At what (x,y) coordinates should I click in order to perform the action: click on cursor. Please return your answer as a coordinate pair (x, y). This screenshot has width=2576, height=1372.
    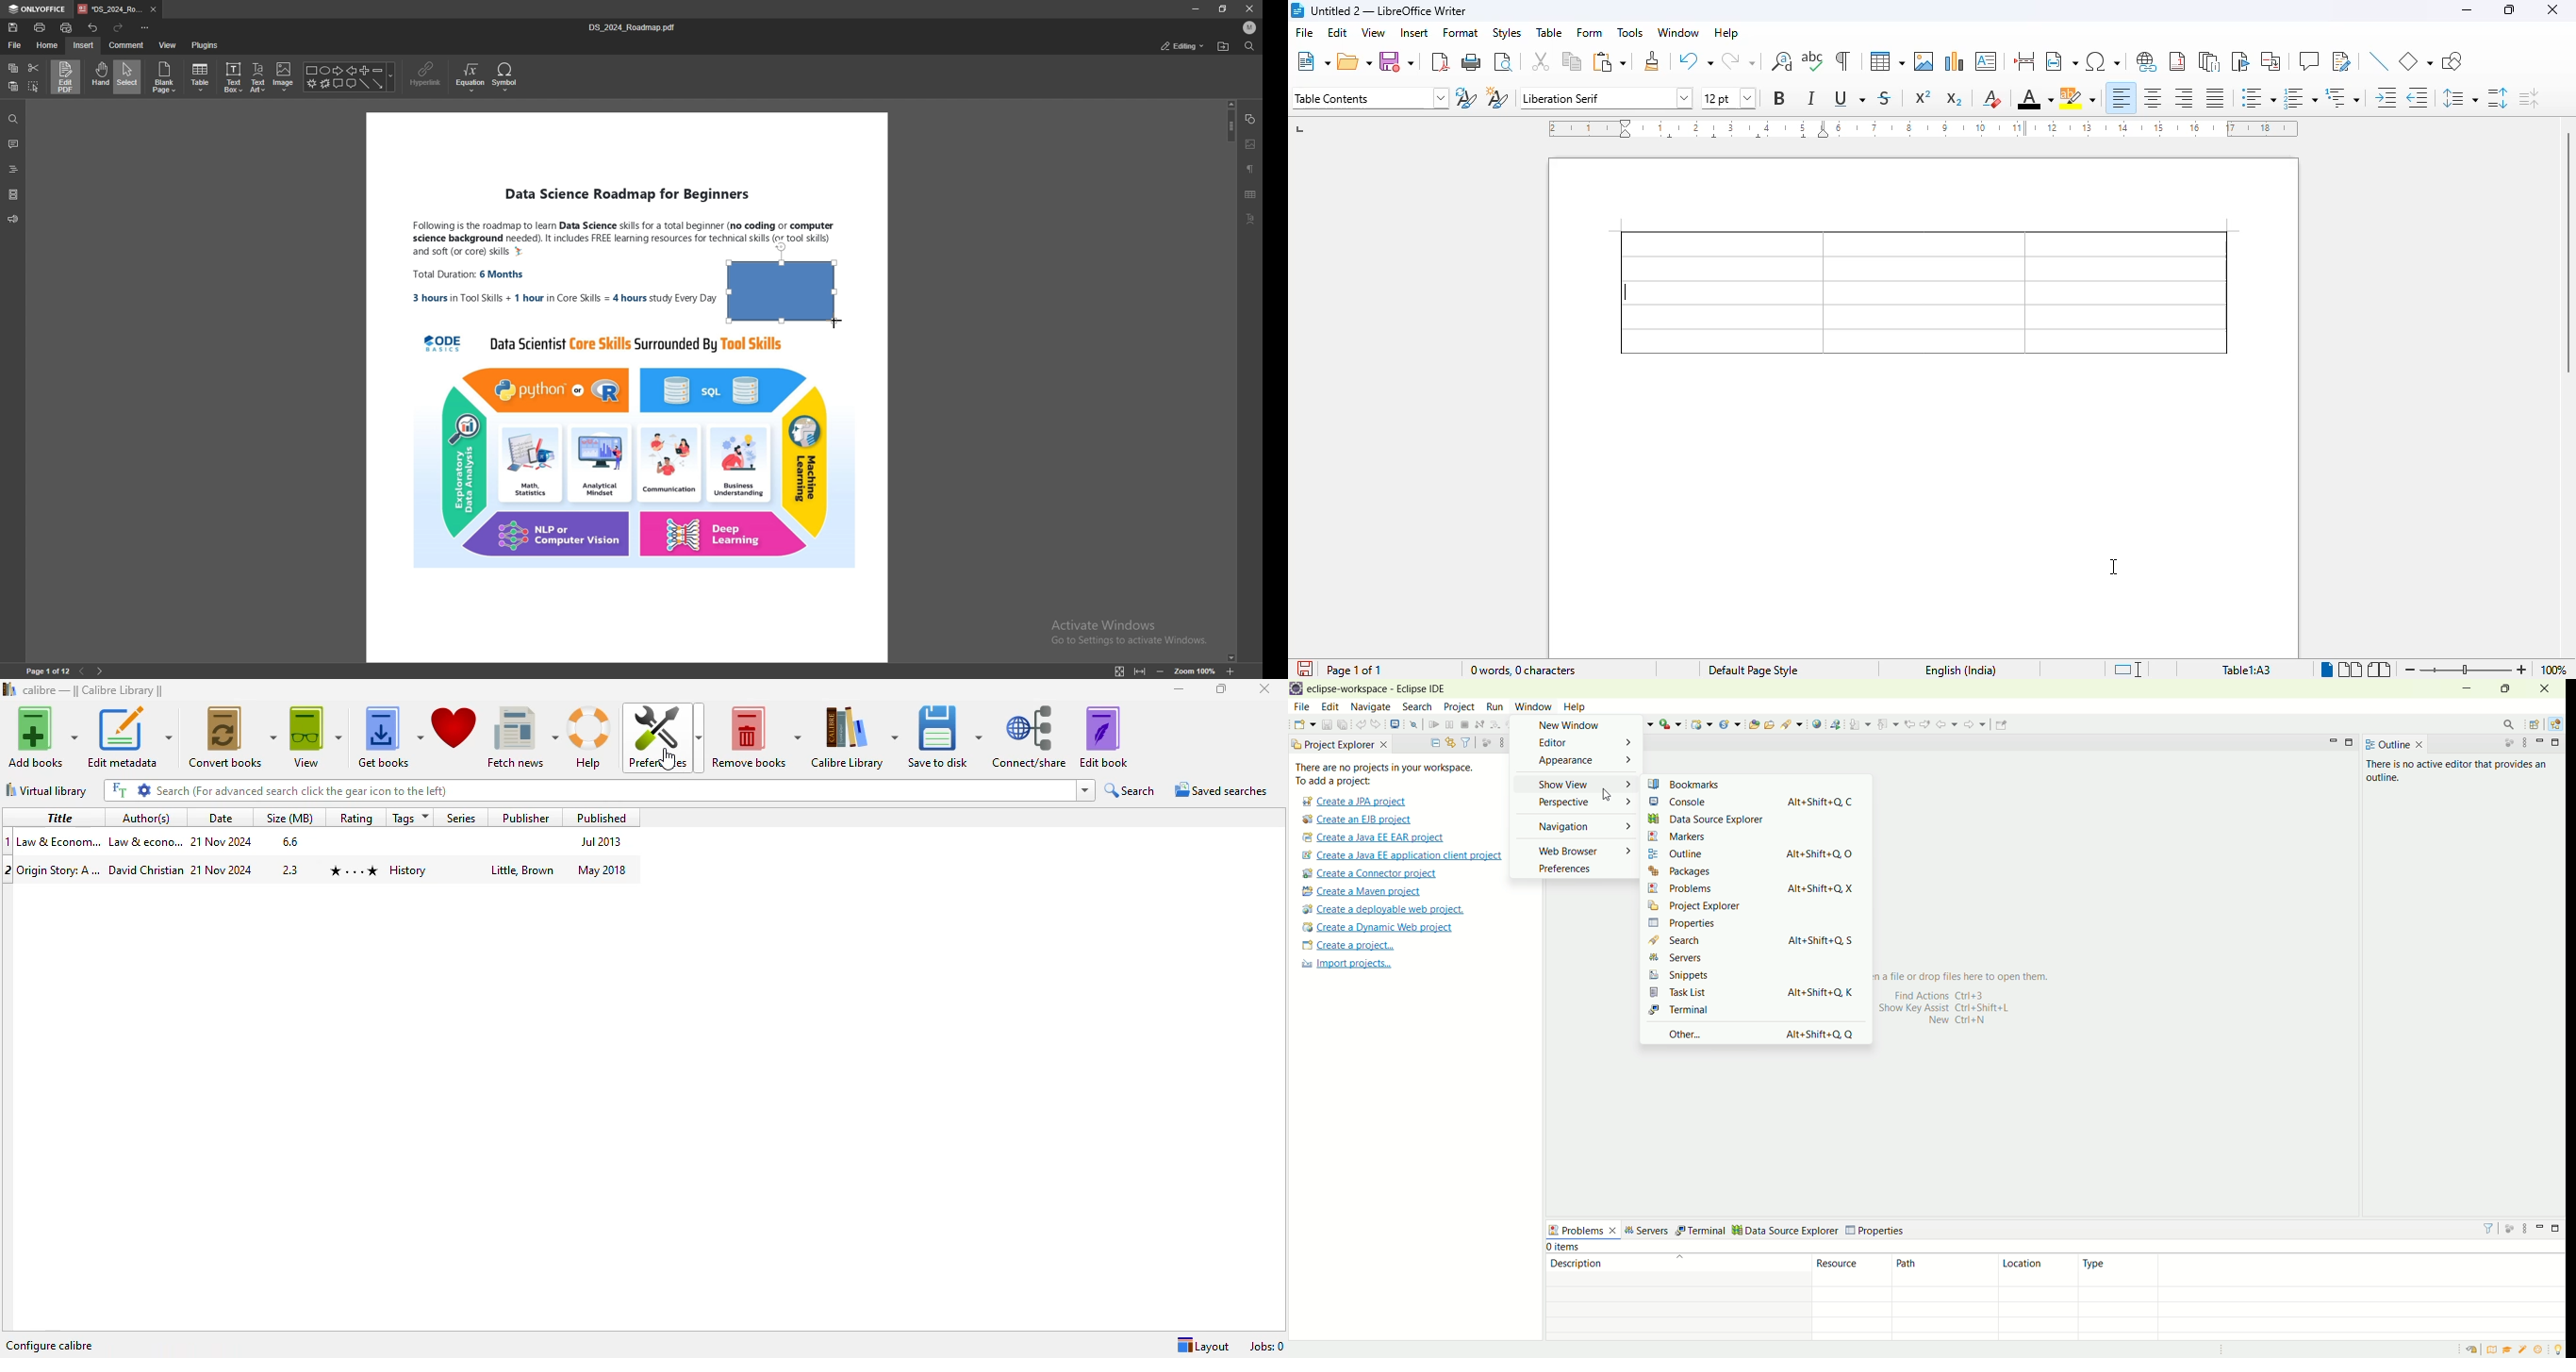
    Looking at the image, I should click on (1608, 795).